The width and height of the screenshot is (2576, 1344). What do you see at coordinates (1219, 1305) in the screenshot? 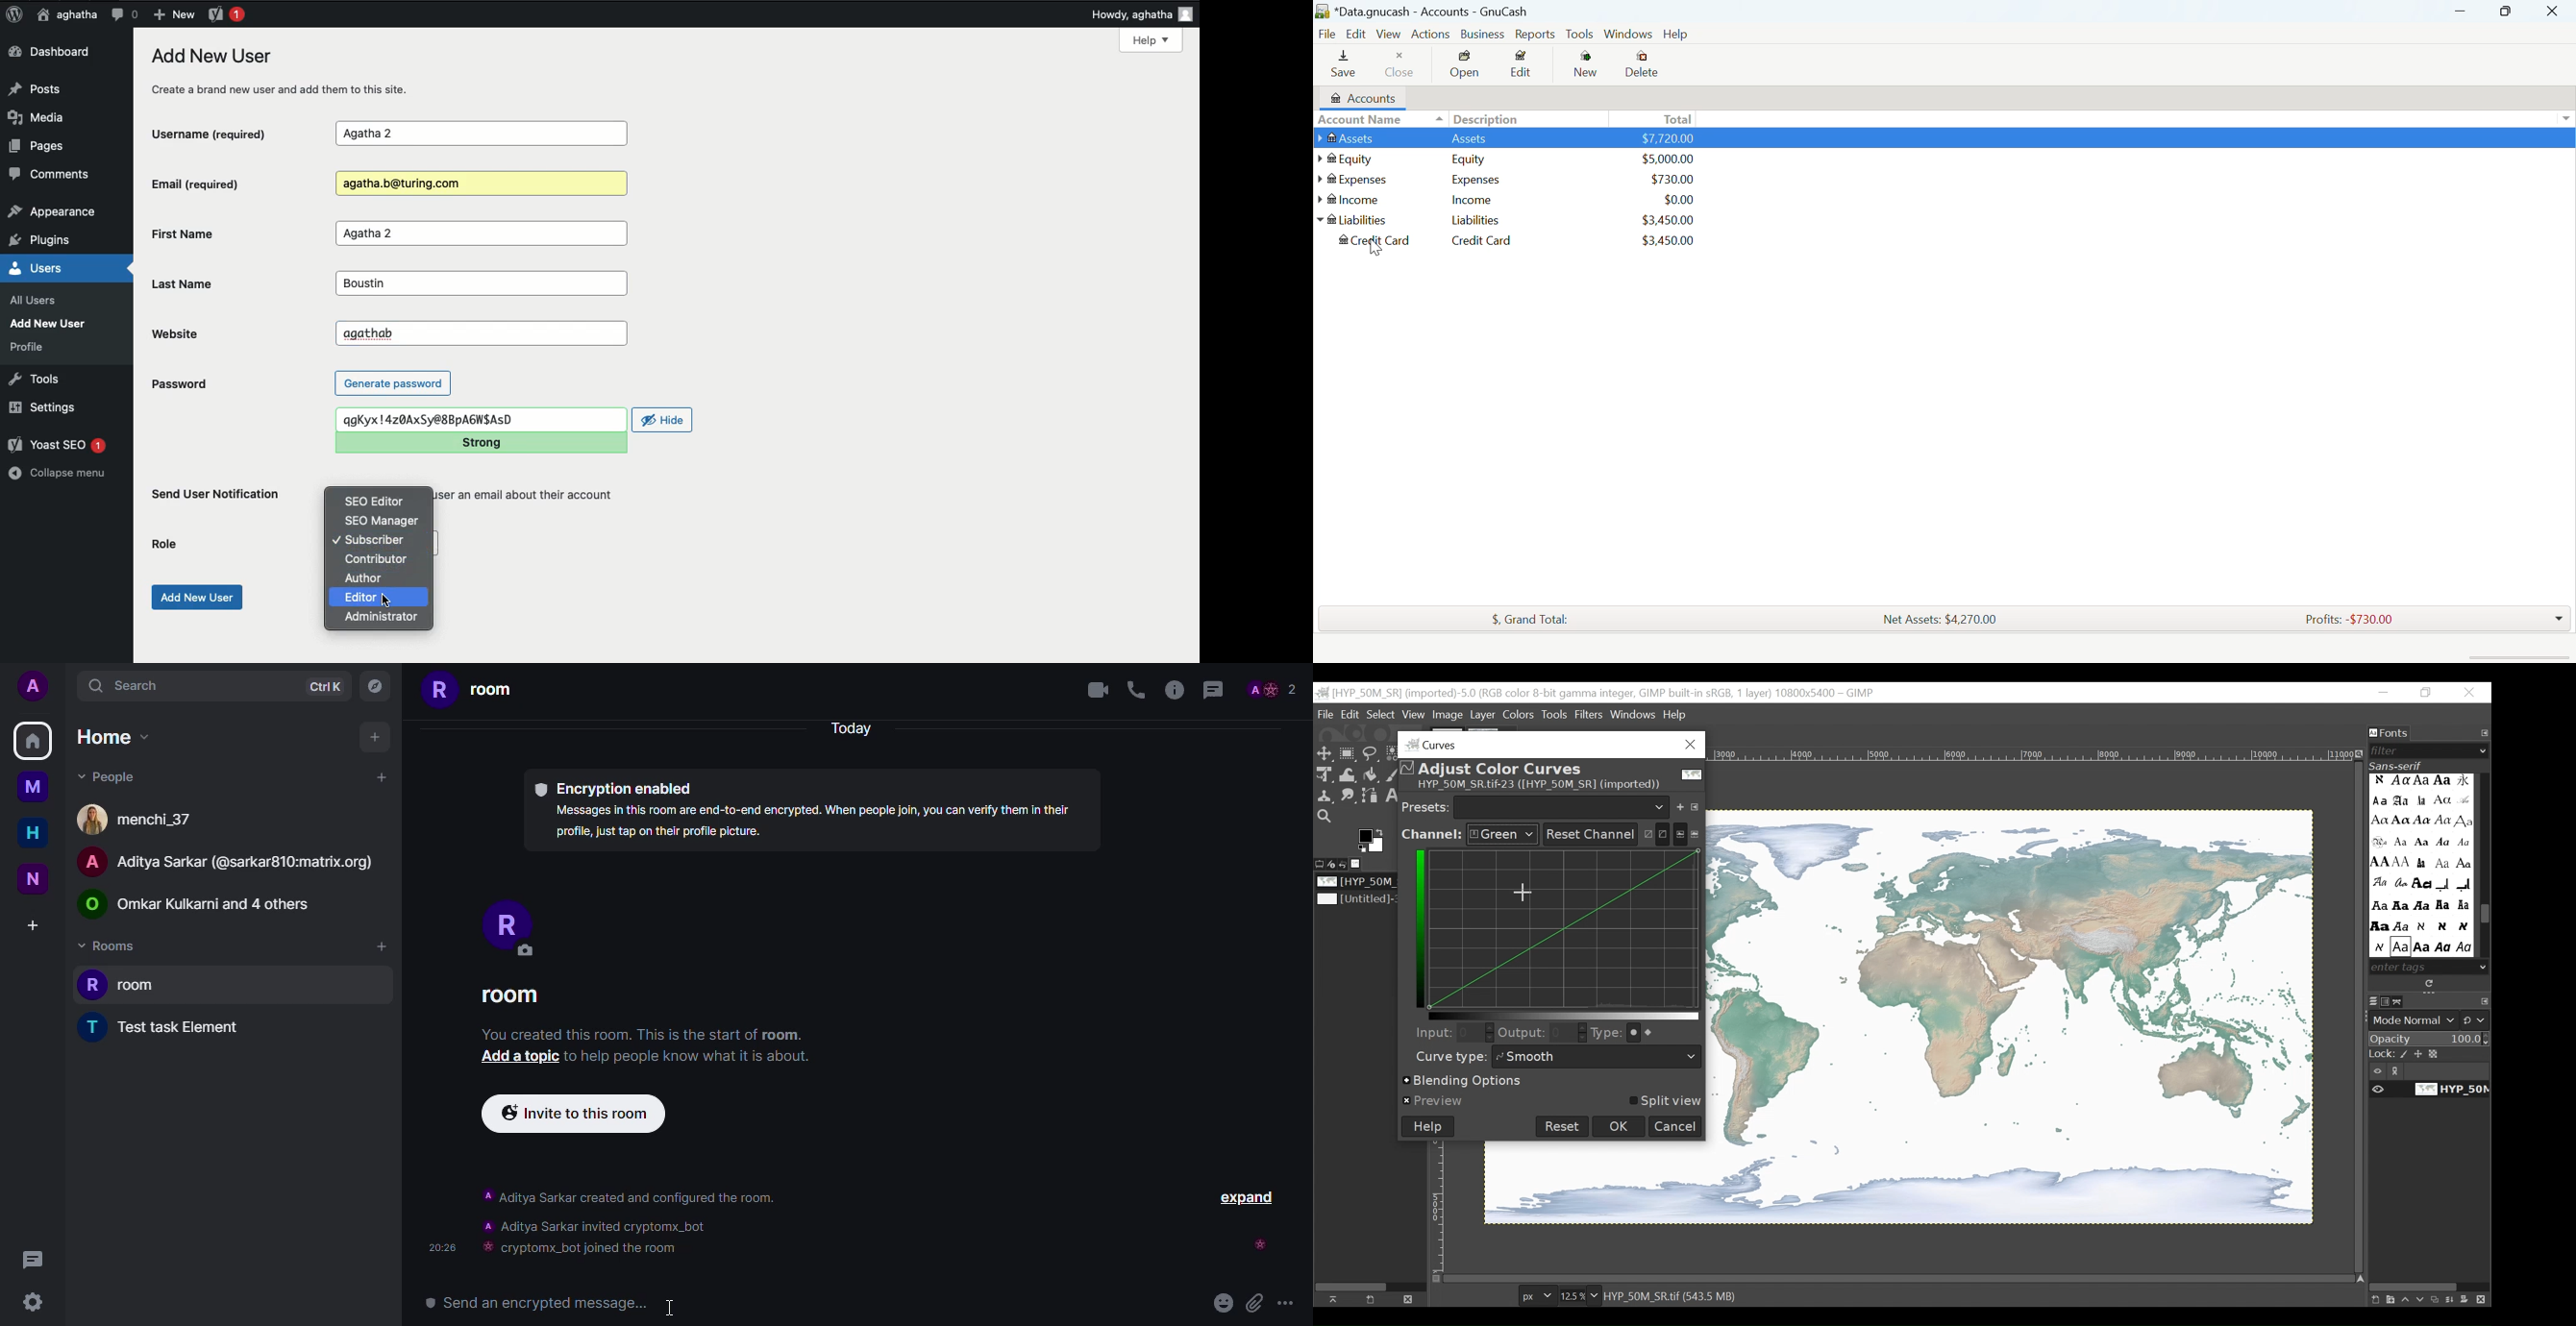
I see `emoji` at bounding box center [1219, 1305].